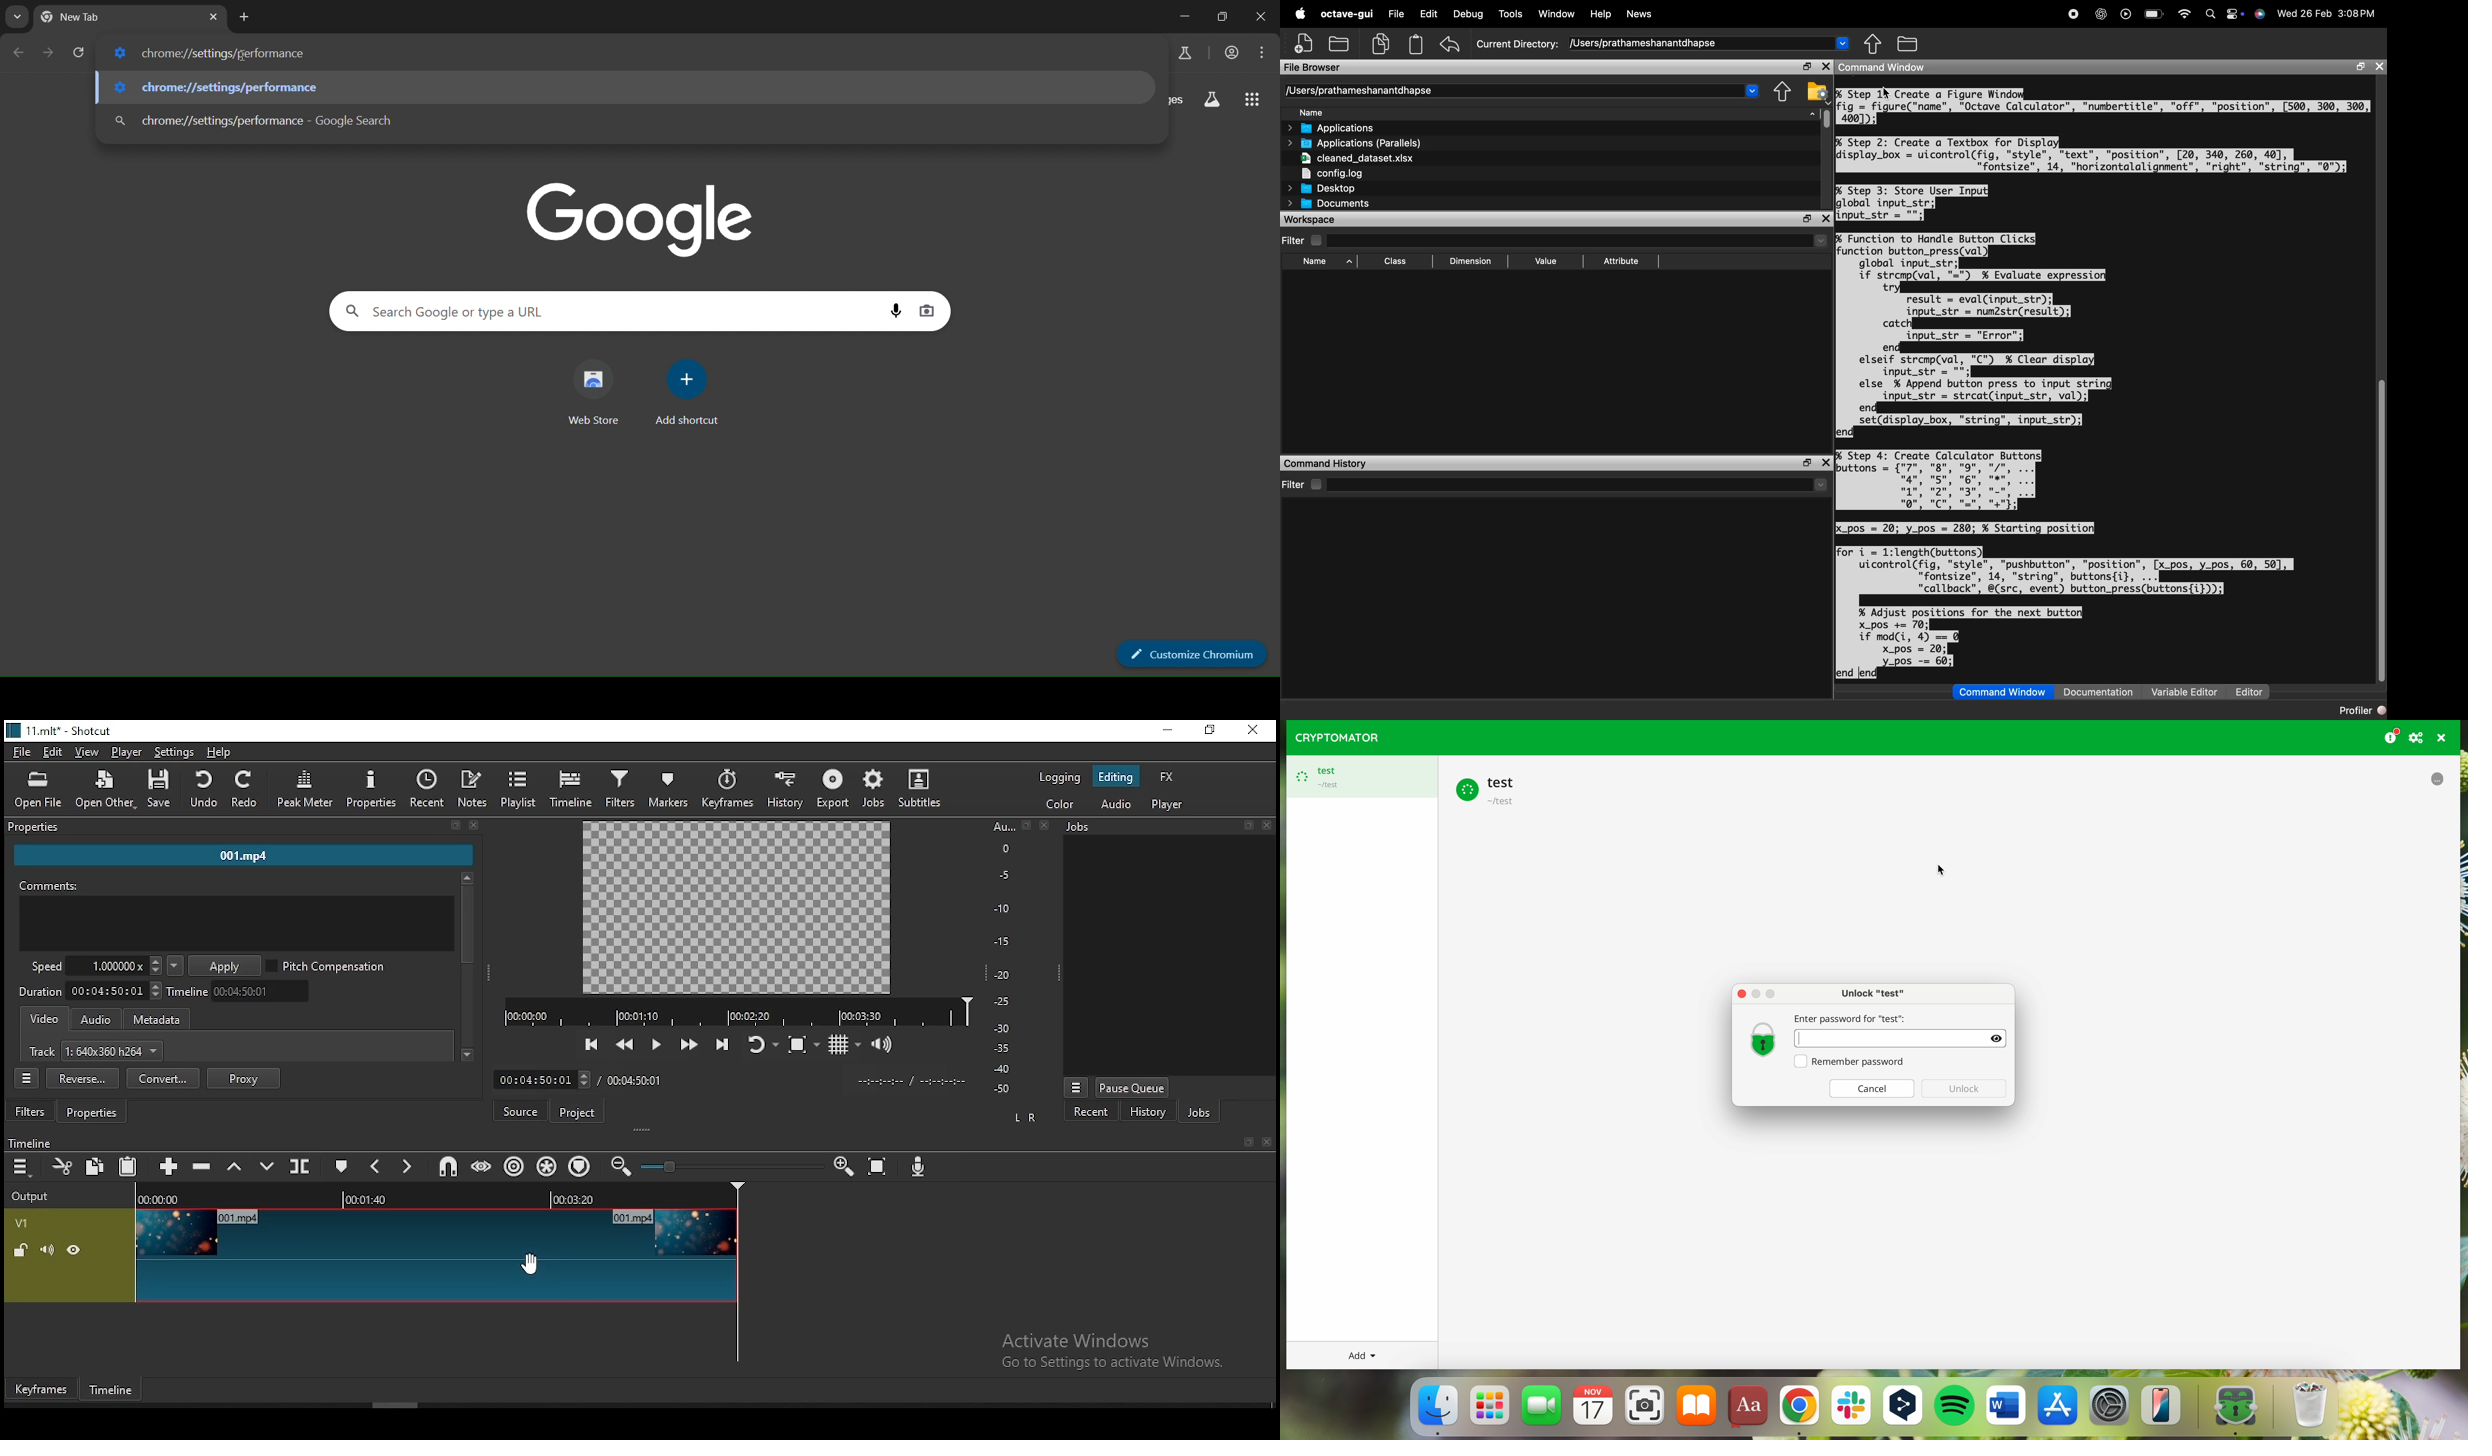 This screenshot has height=1456, width=2492. Describe the element at coordinates (443, 1167) in the screenshot. I see `snap` at that location.